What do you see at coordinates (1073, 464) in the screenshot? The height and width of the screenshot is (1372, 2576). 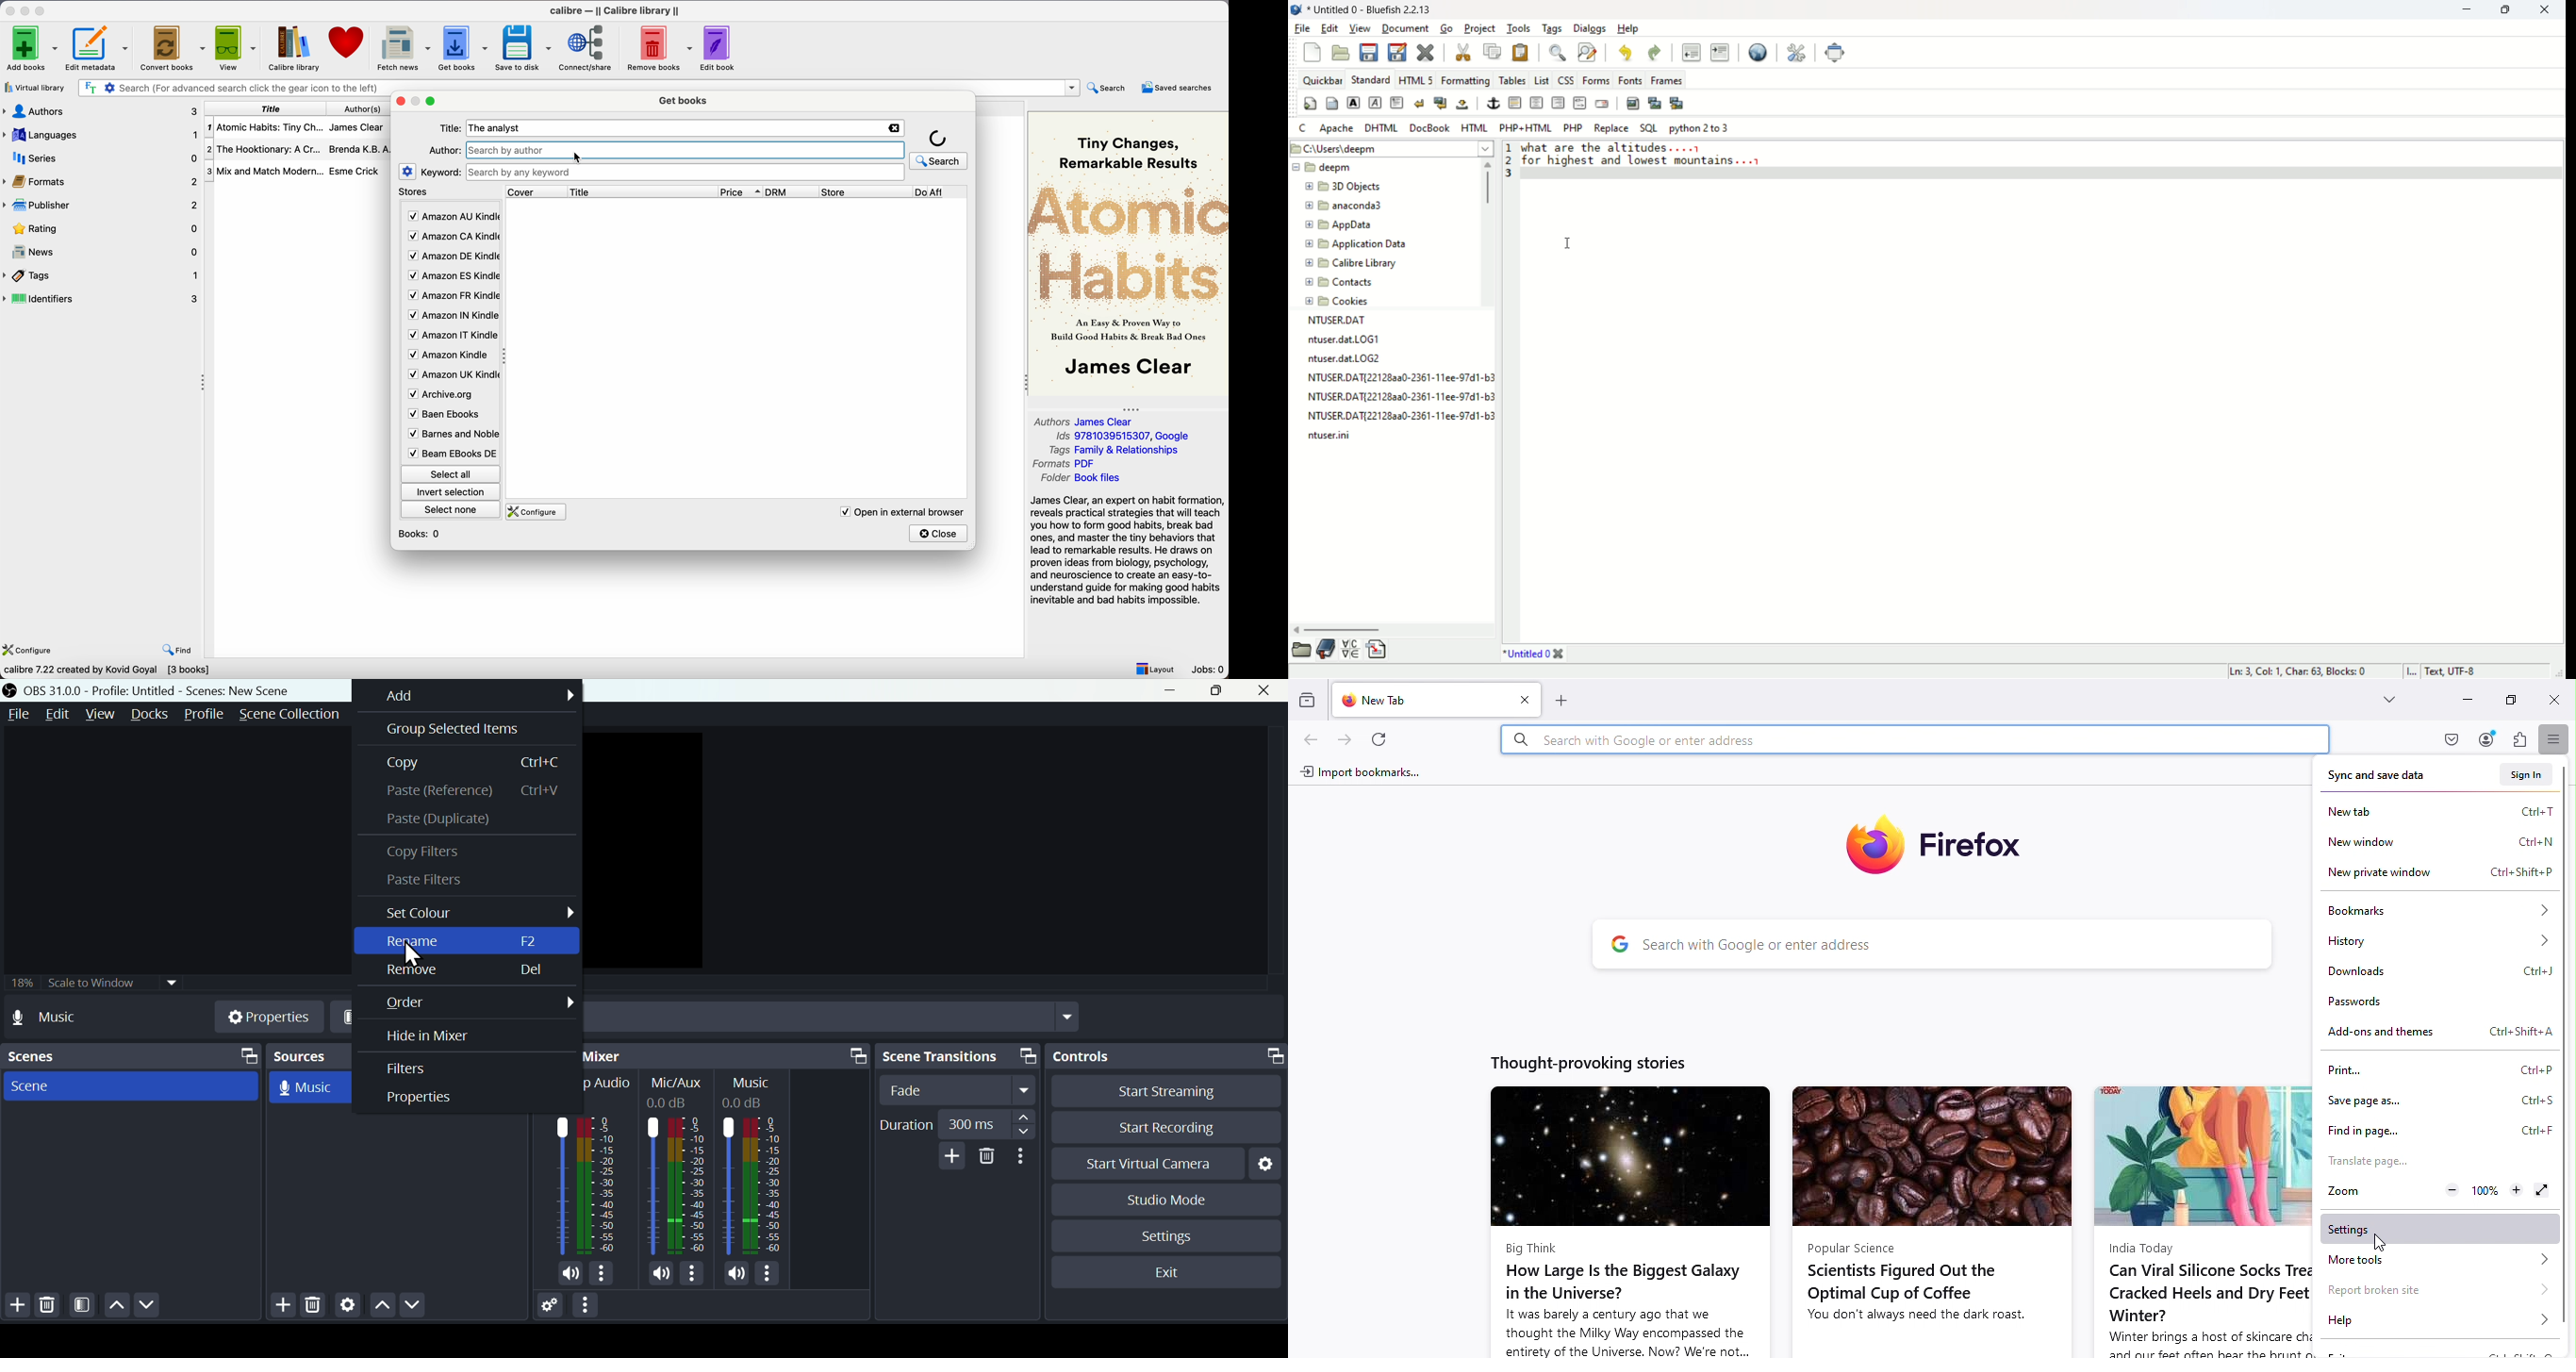 I see `Formats PDF` at bounding box center [1073, 464].